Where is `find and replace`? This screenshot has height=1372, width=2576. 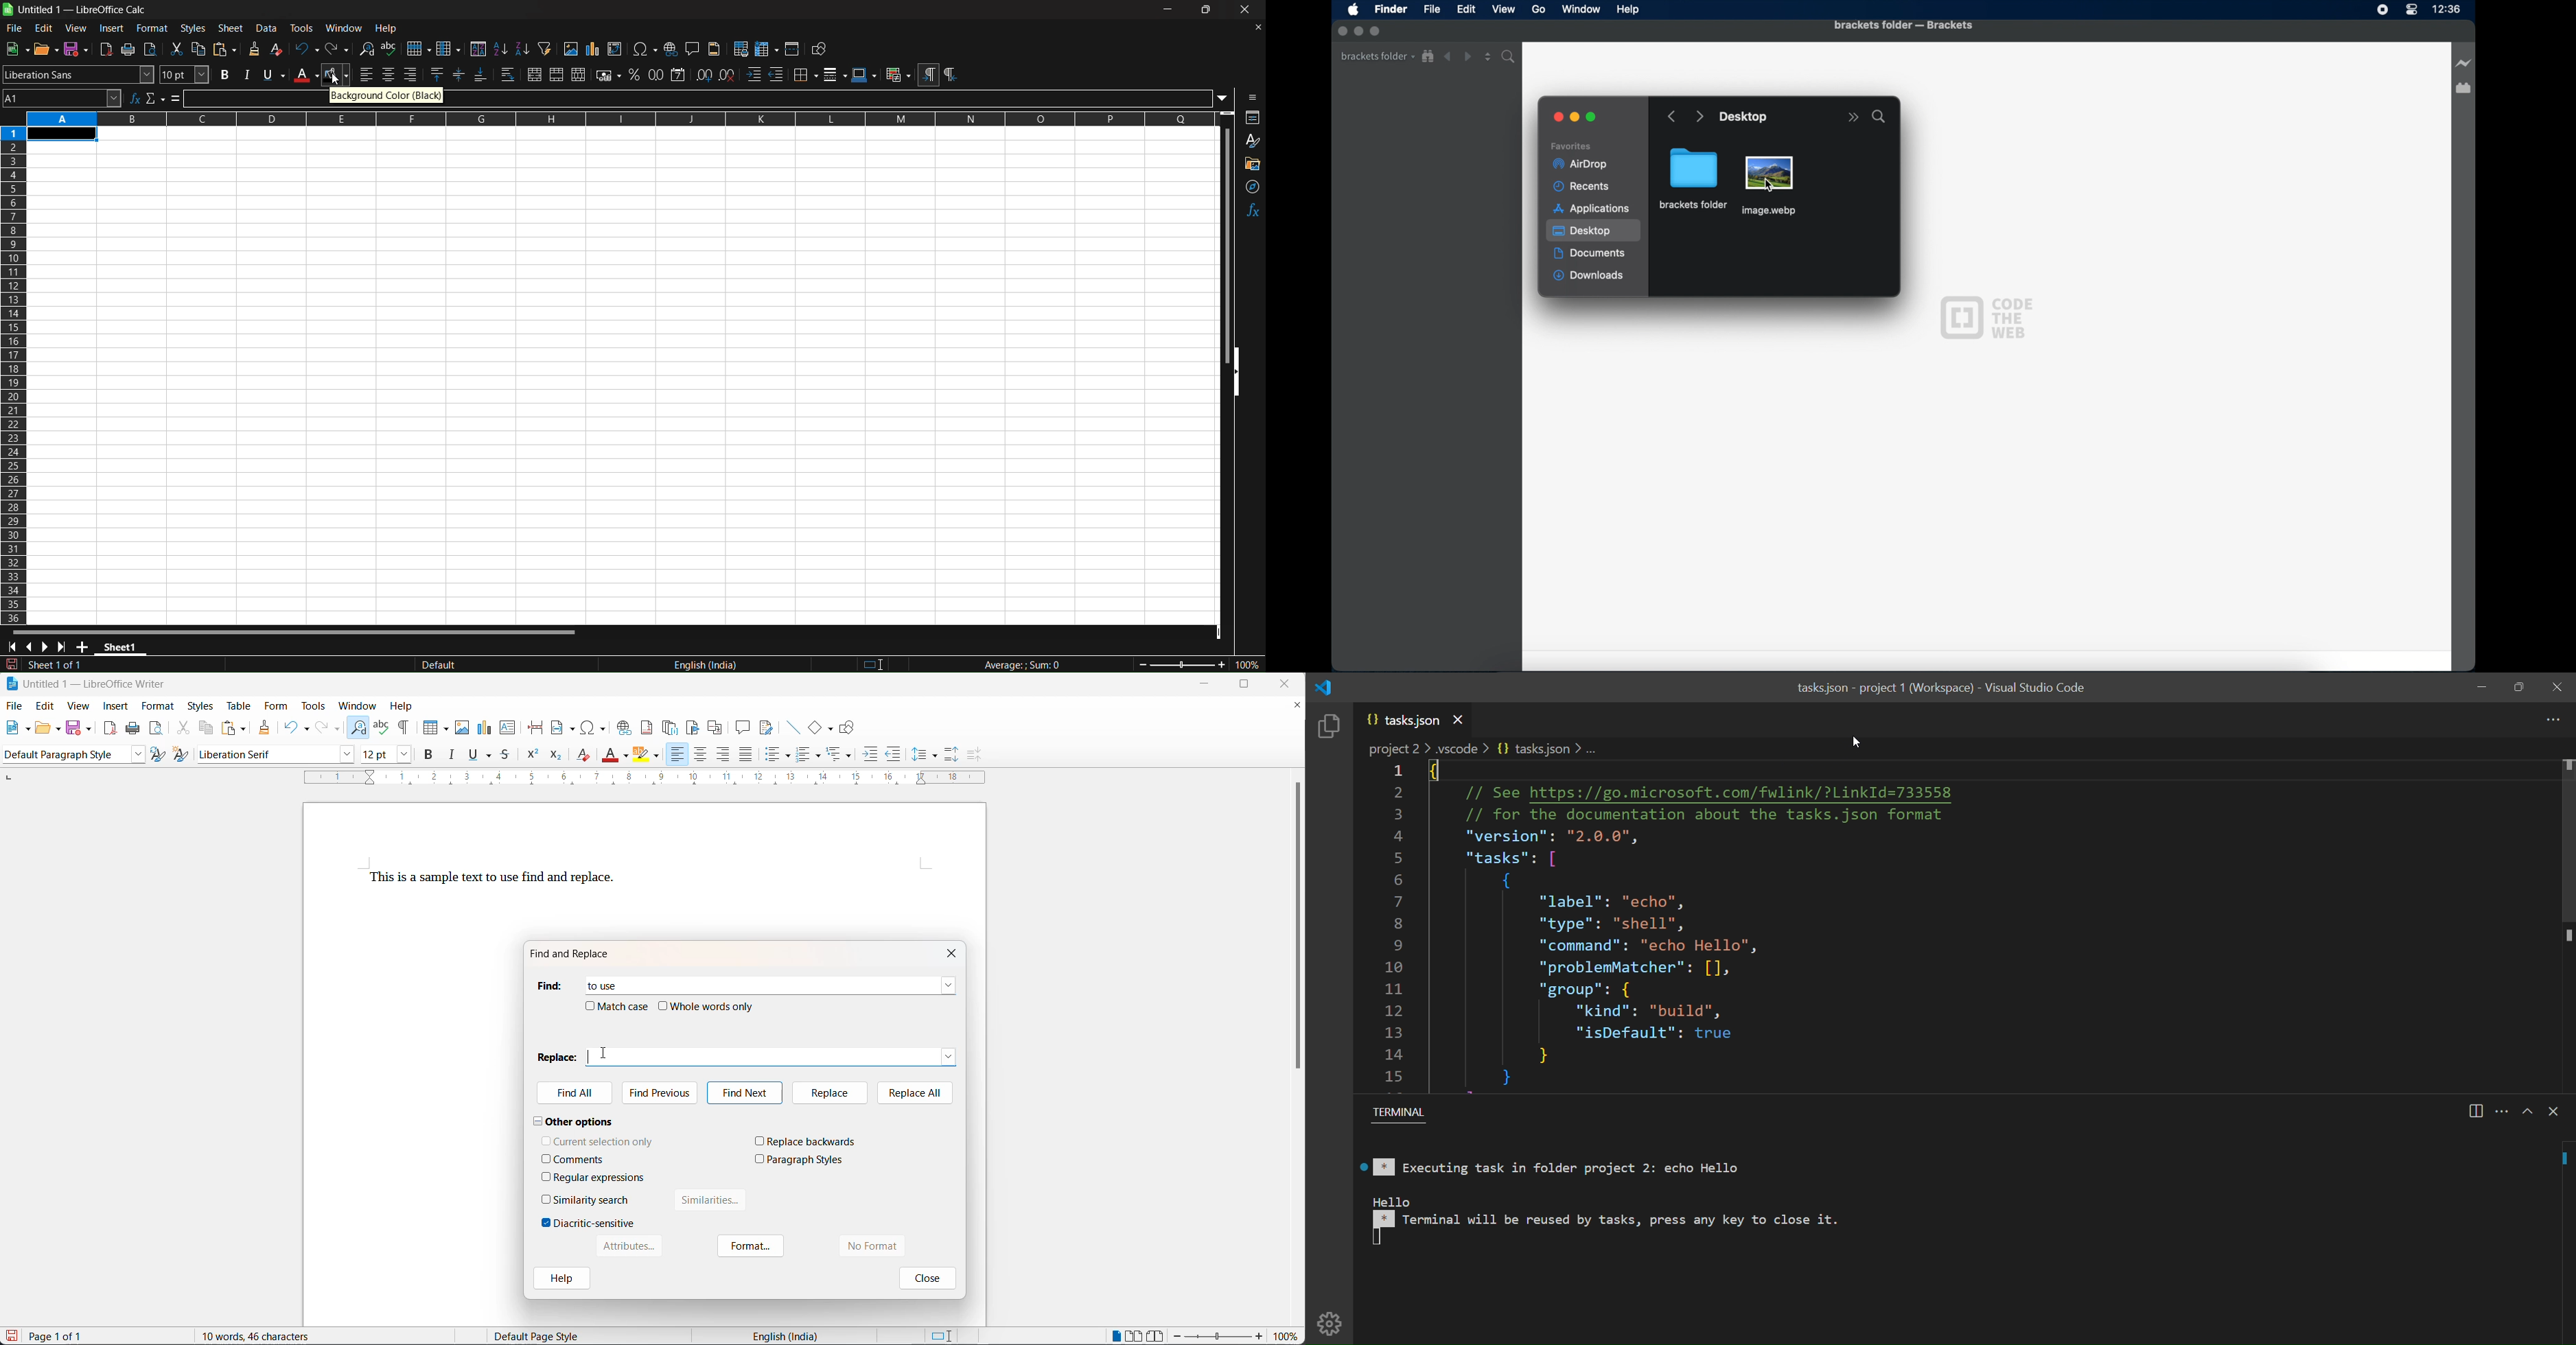 find and replace is located at coordinates (359, 725).